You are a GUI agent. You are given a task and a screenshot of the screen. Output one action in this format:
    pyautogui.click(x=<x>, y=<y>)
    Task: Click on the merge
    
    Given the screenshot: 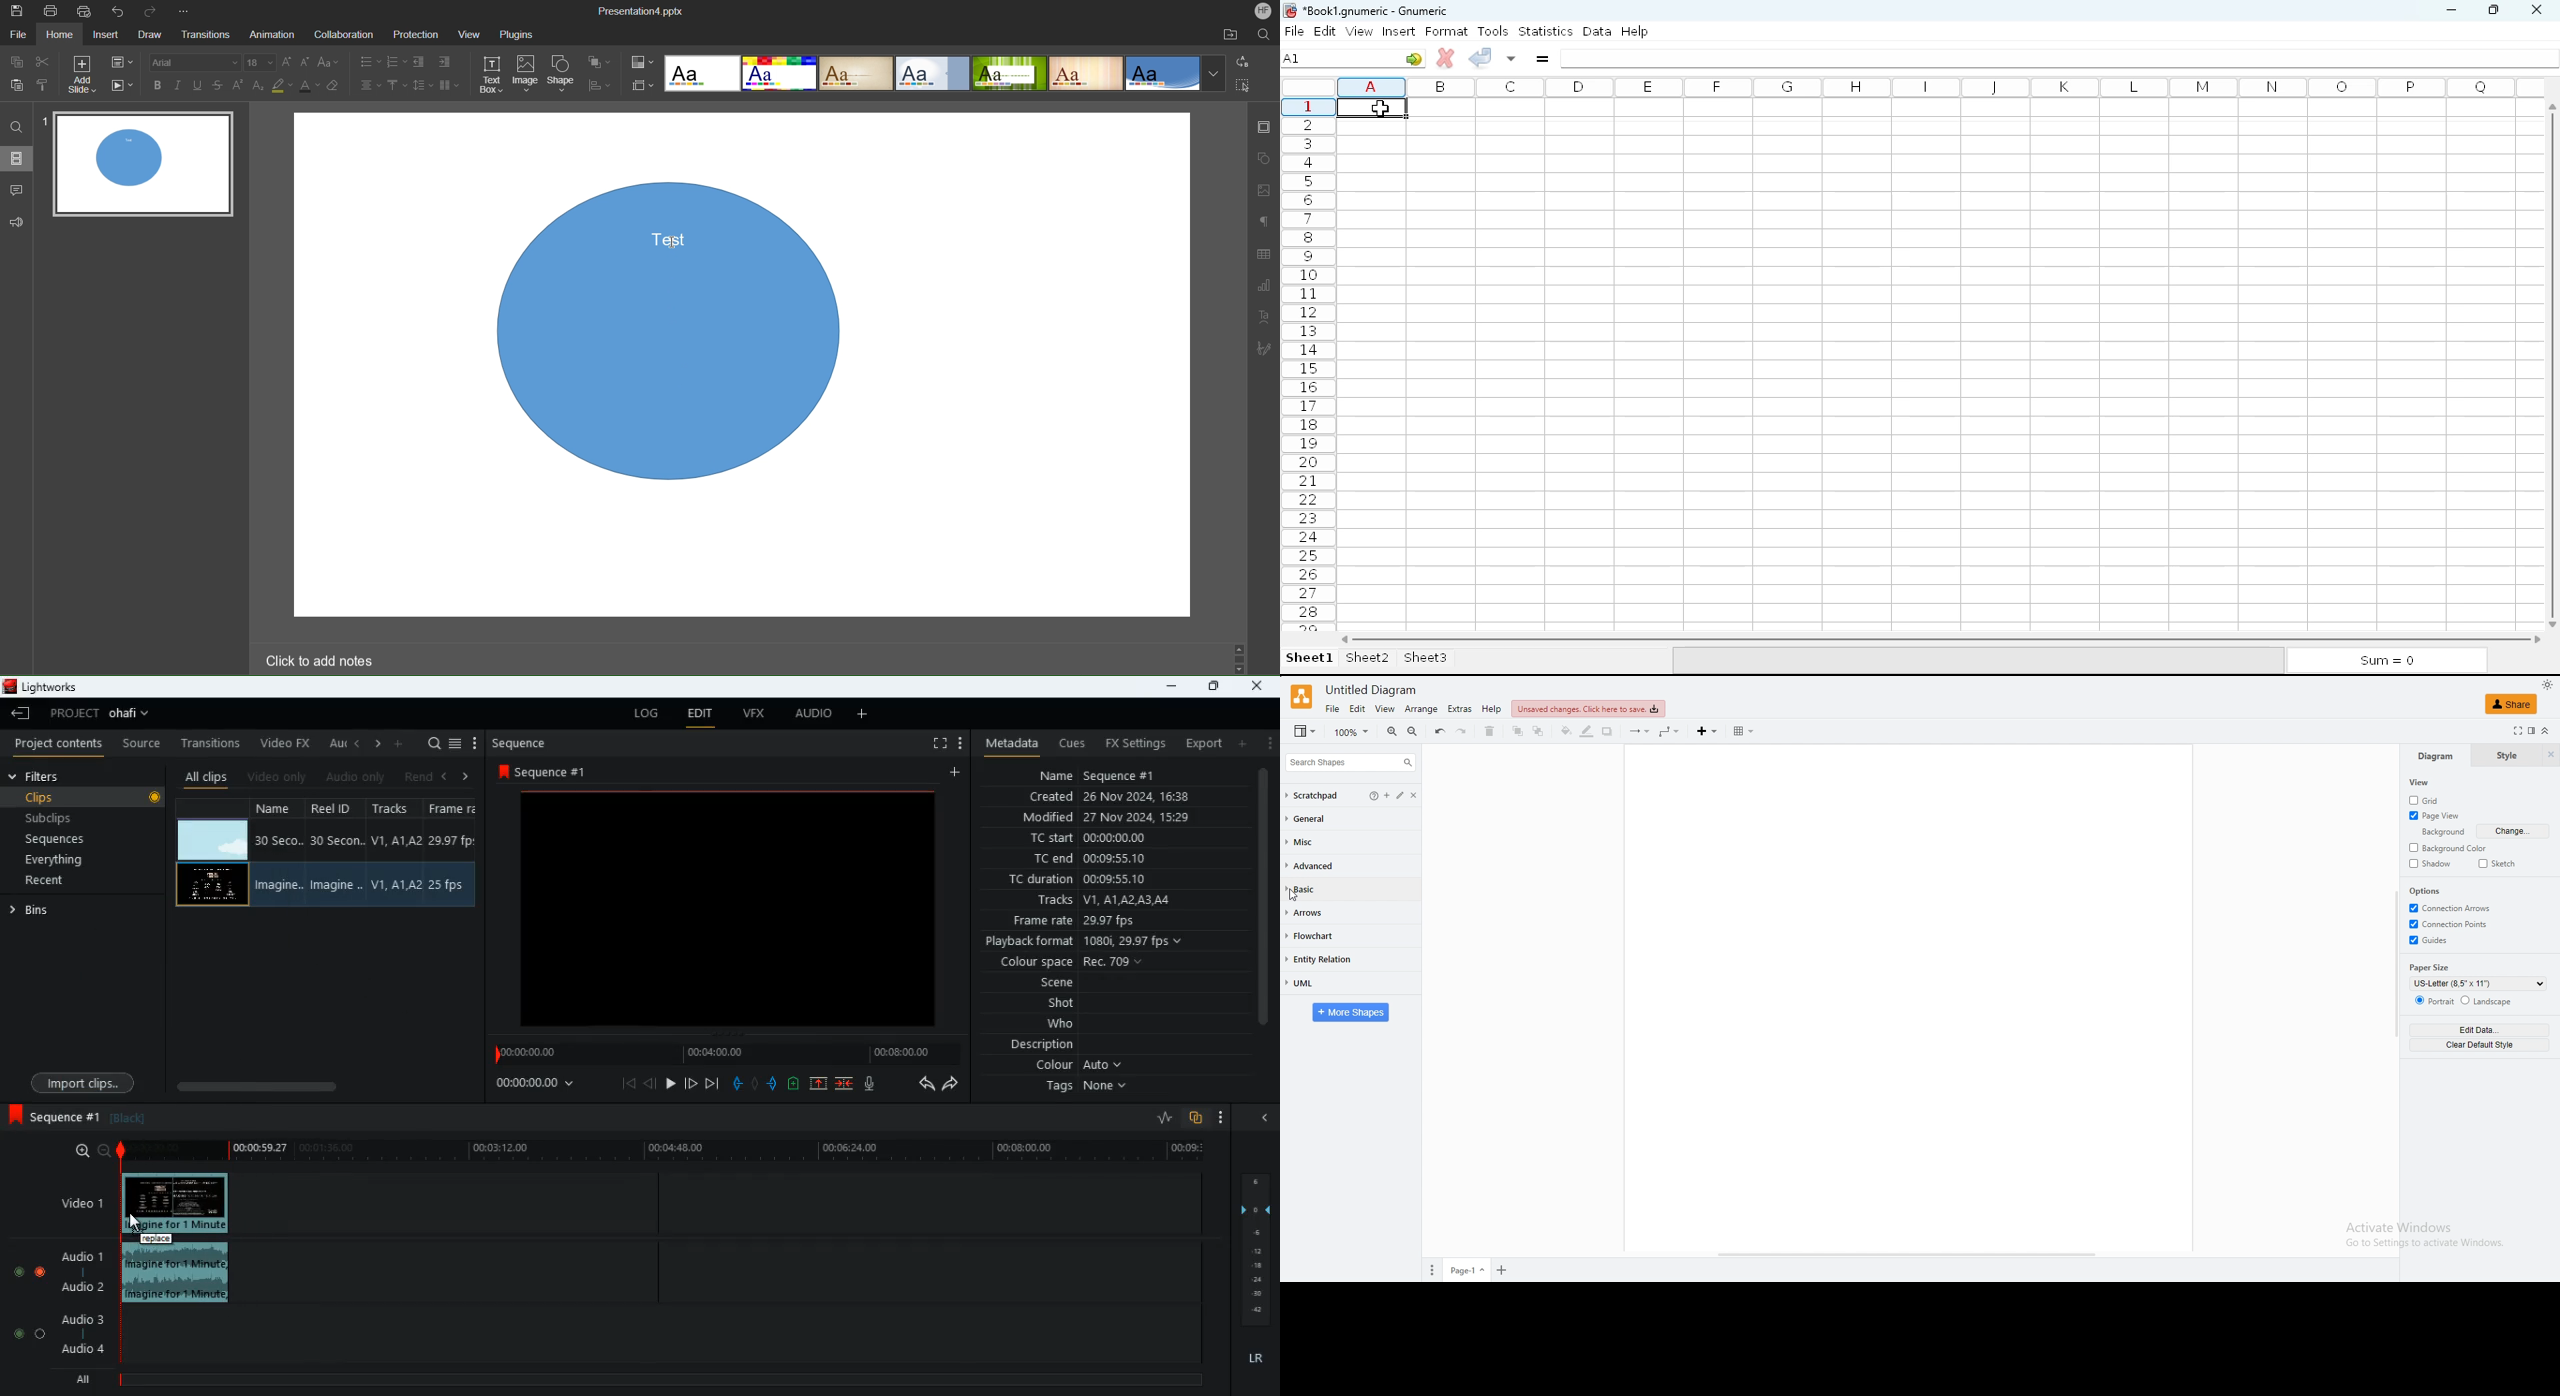 What is the action you would take?
    pyautogui.click(x=846, y=1085)
    